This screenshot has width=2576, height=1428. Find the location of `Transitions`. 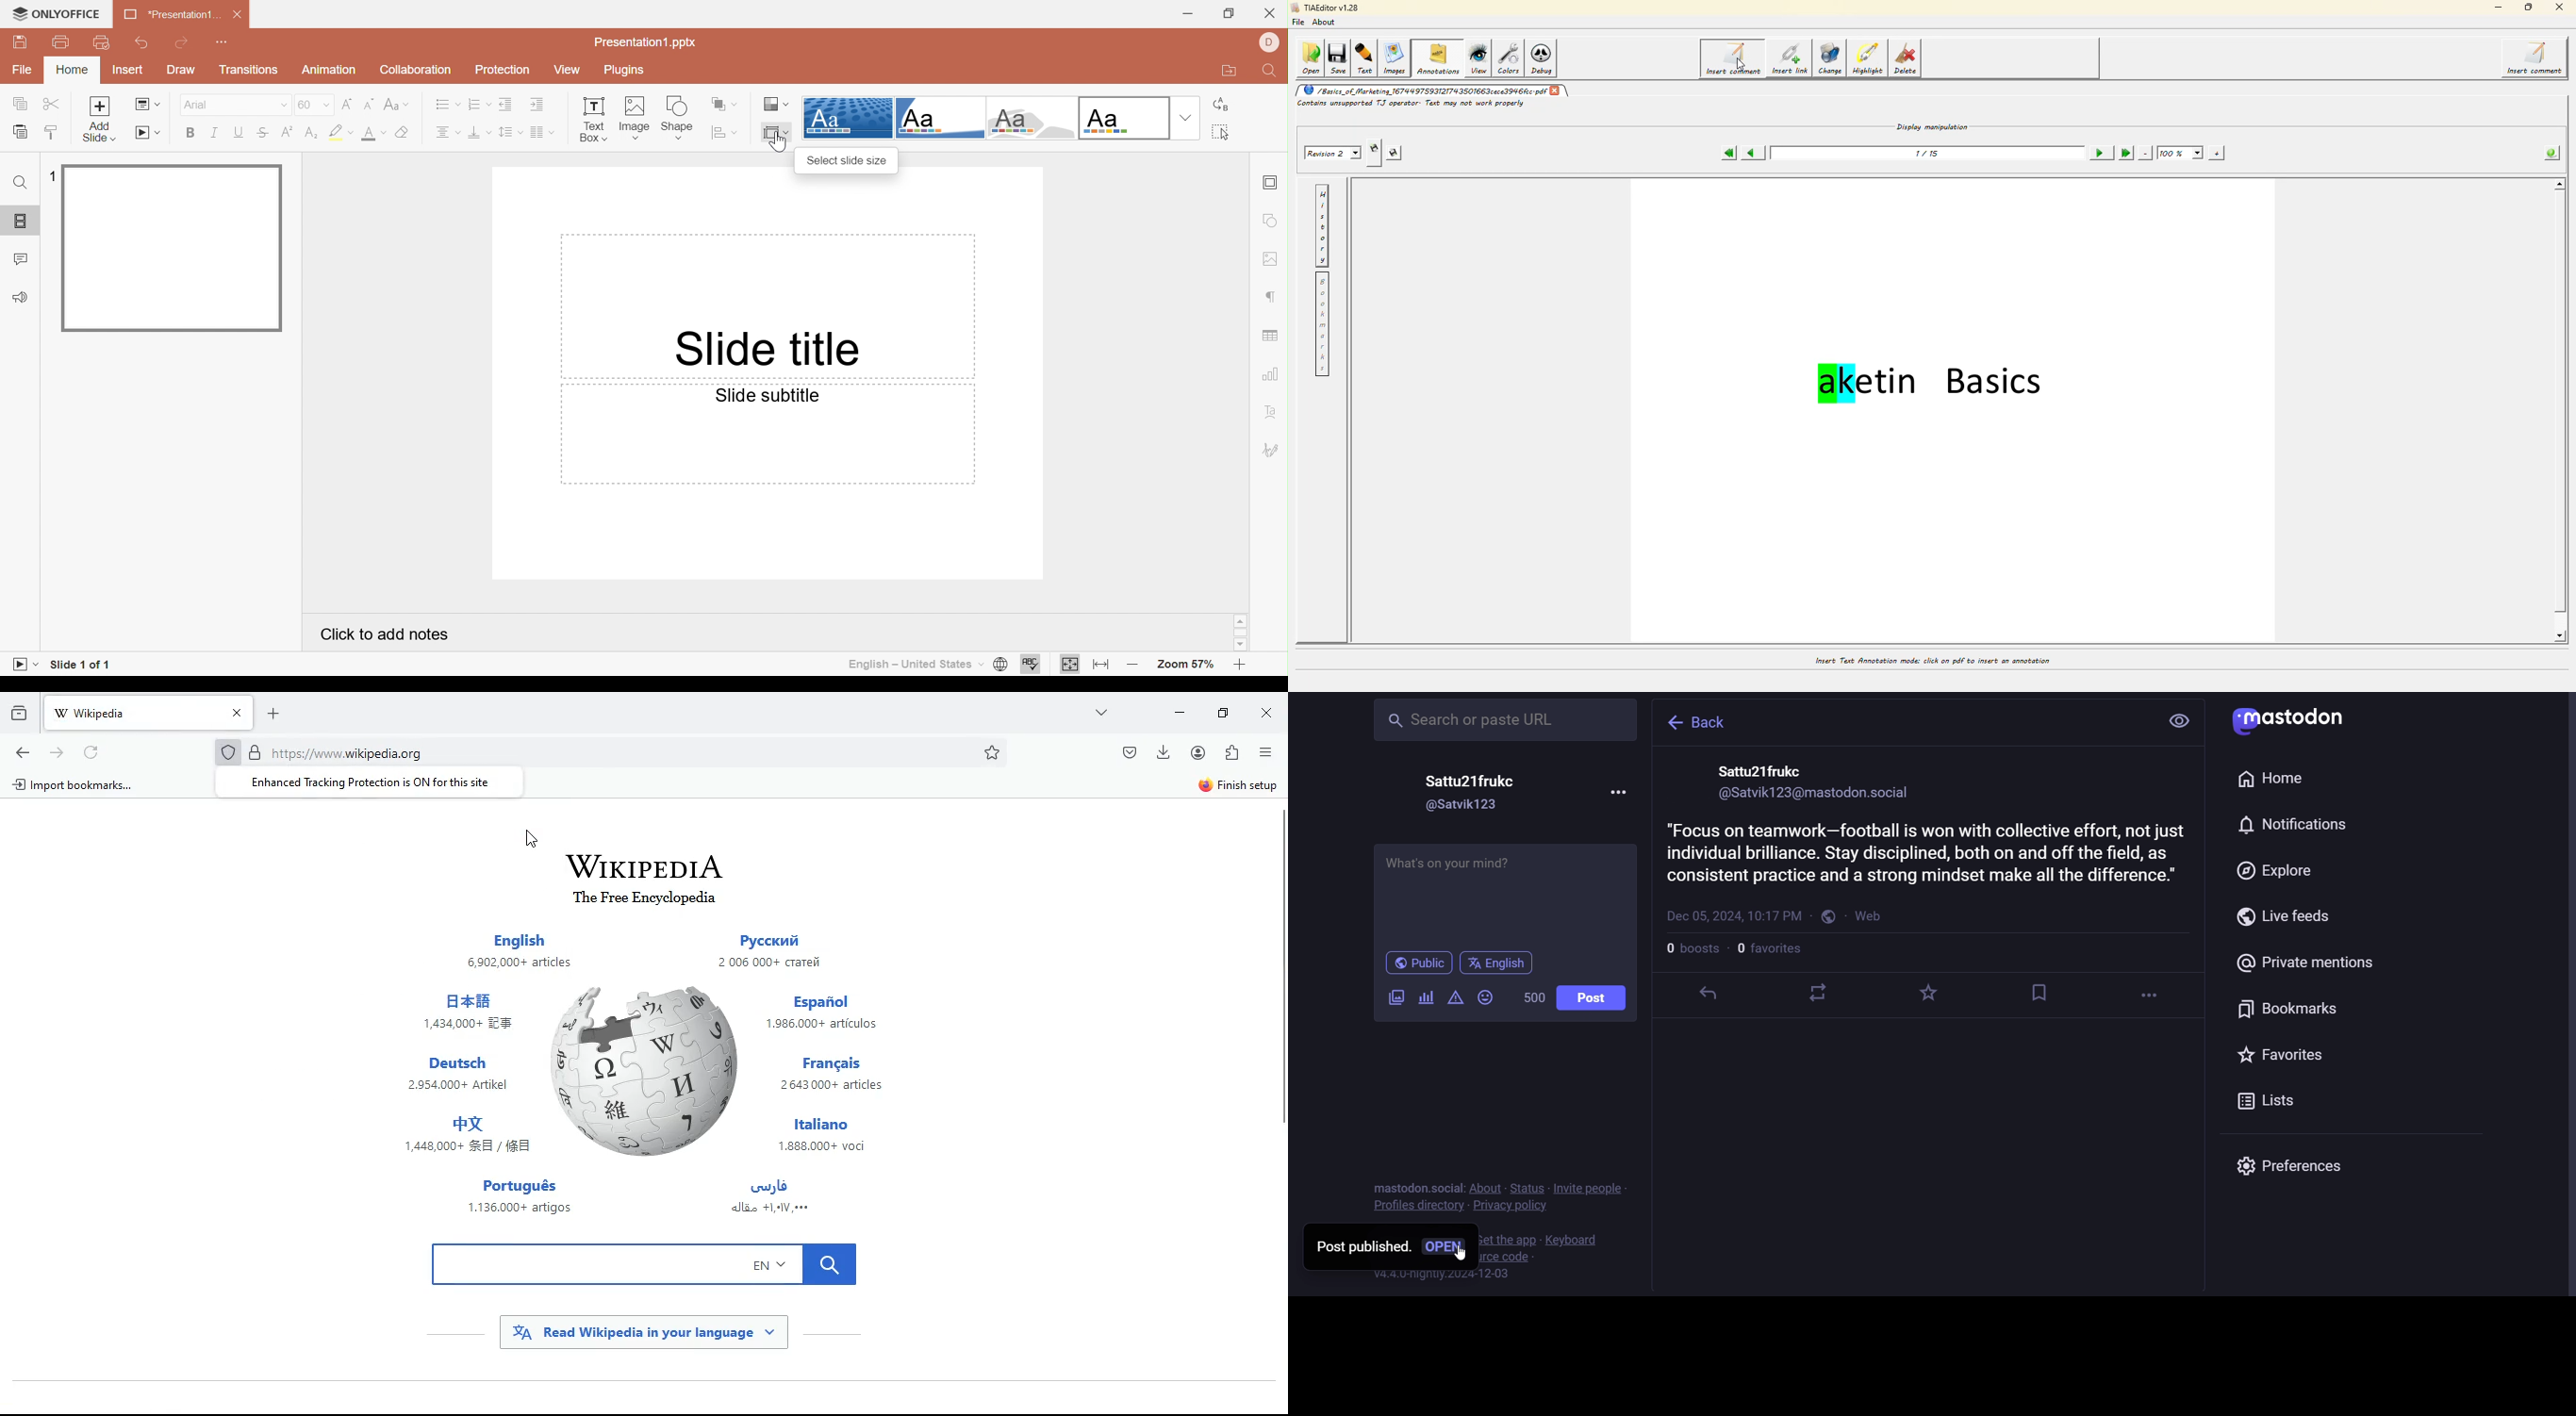

Transitions is located at coordinates (246, 70).